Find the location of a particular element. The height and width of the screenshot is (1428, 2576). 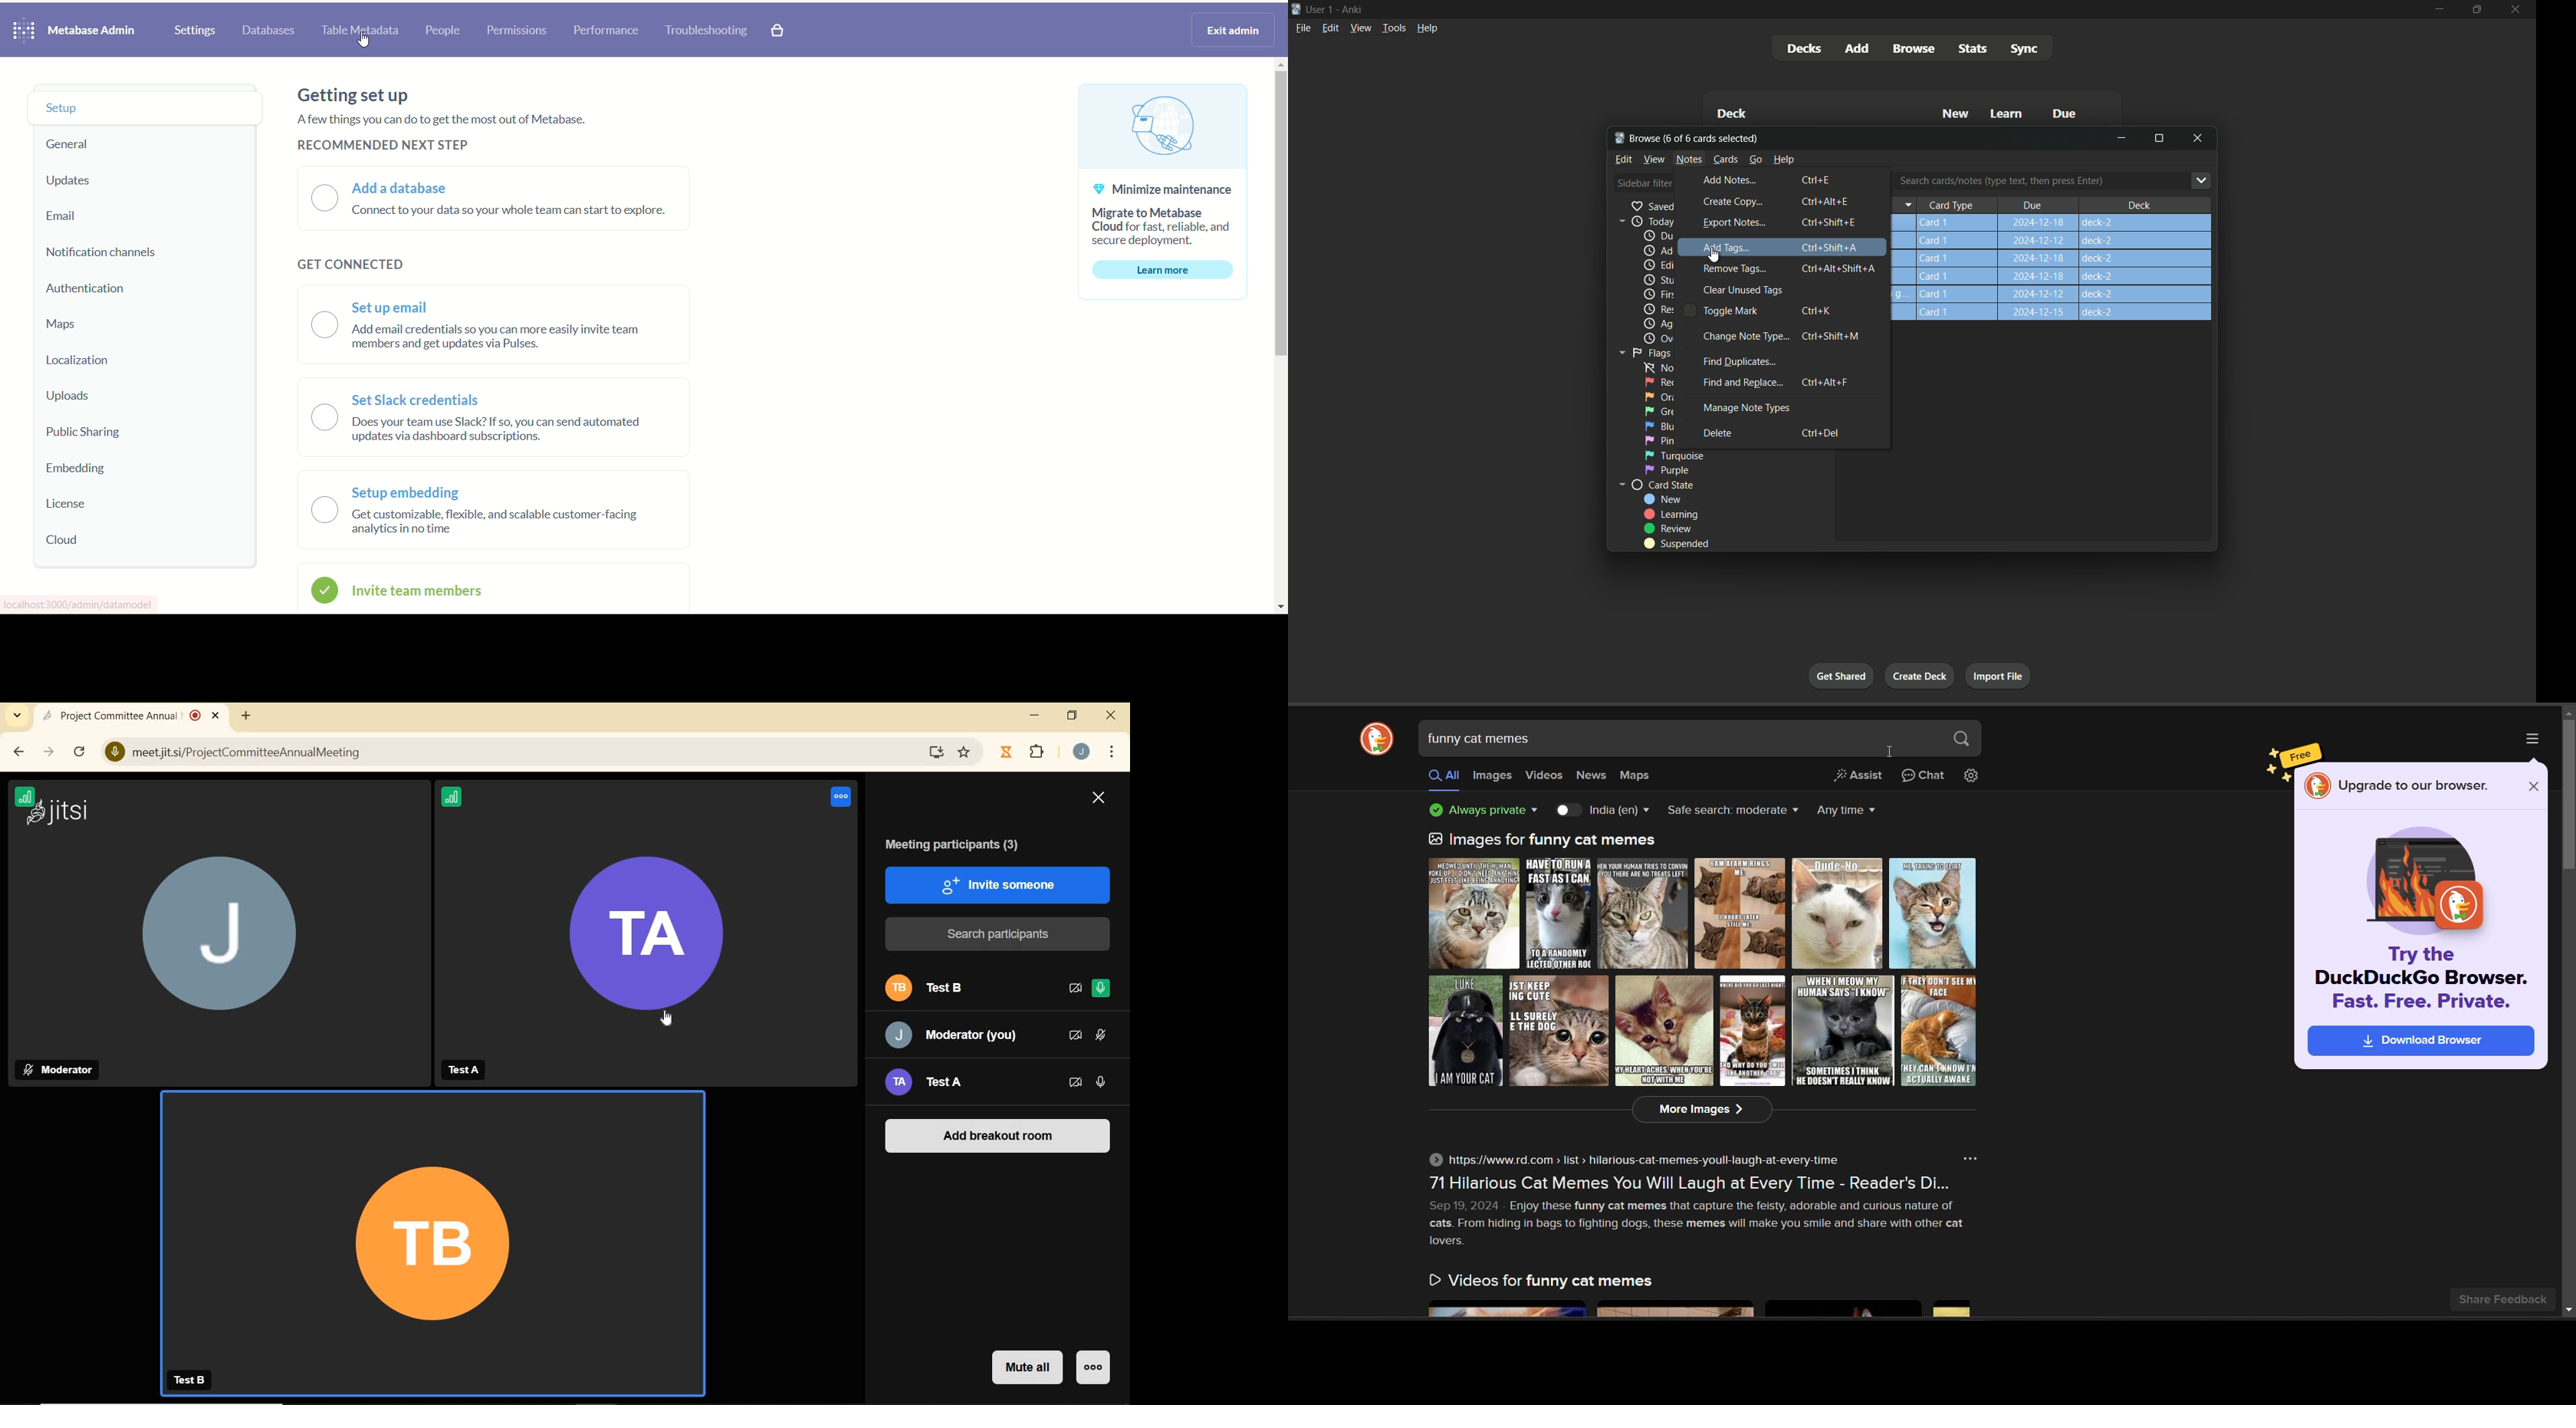

Ctrl + Shift + A is located at coordinates (1828, 247).